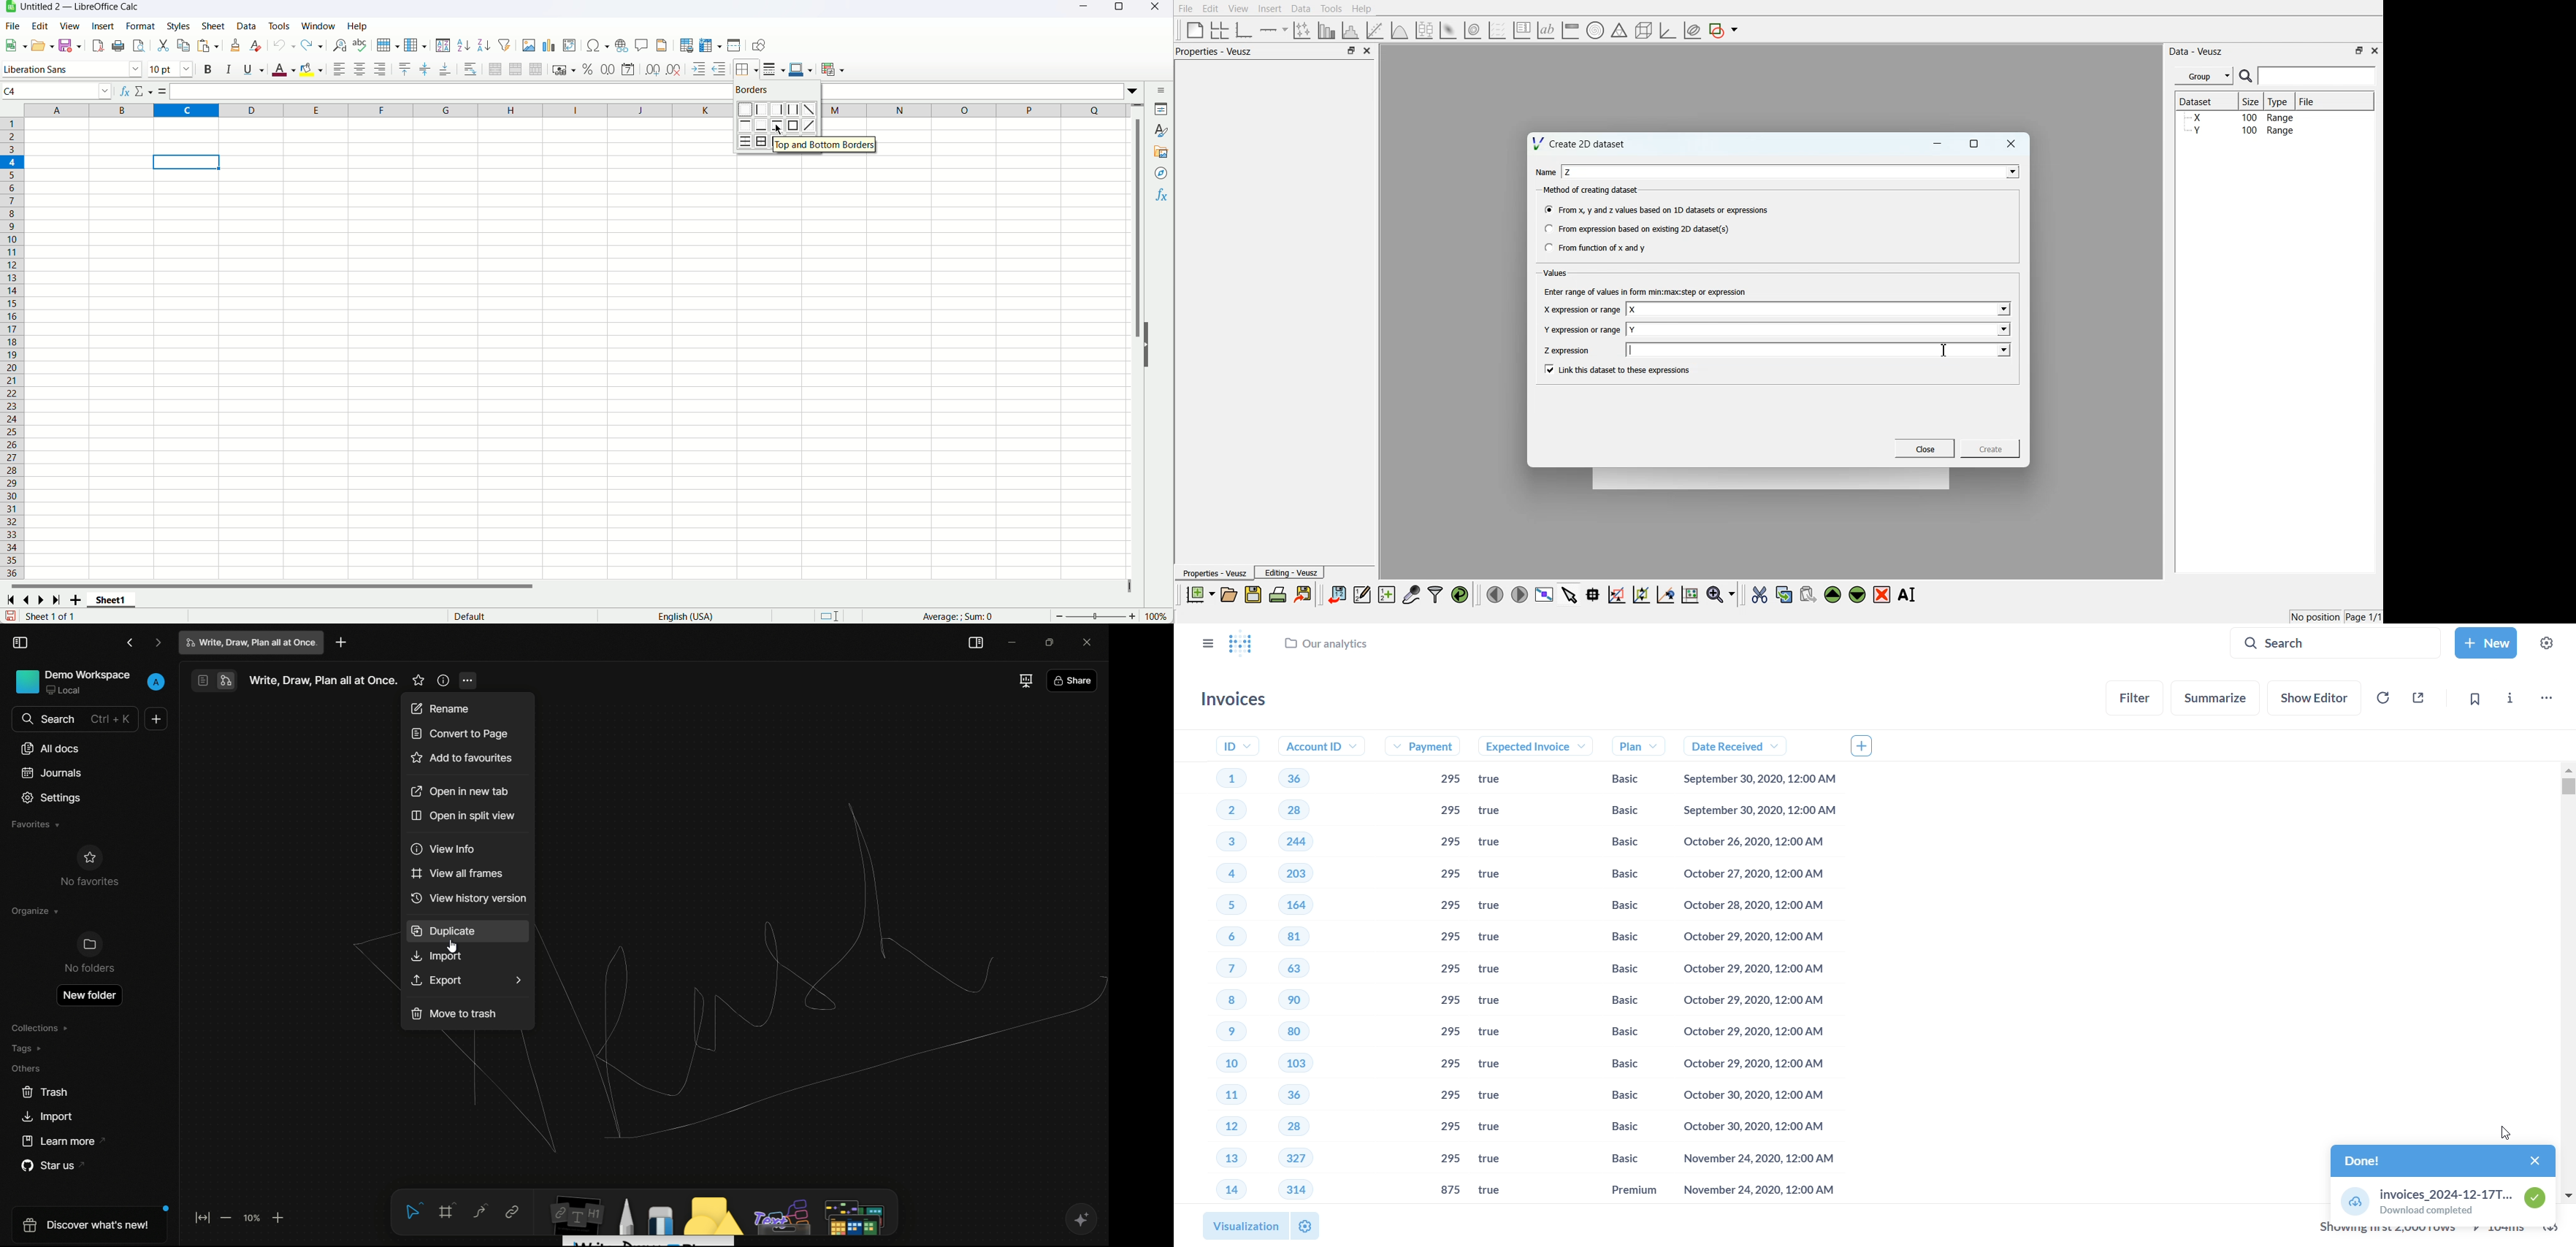 The width and height of the screenshot is (2576, 1260). Describe the element at coordinates (495, 69) in the screenshot. I see `Merge and center` at that location.